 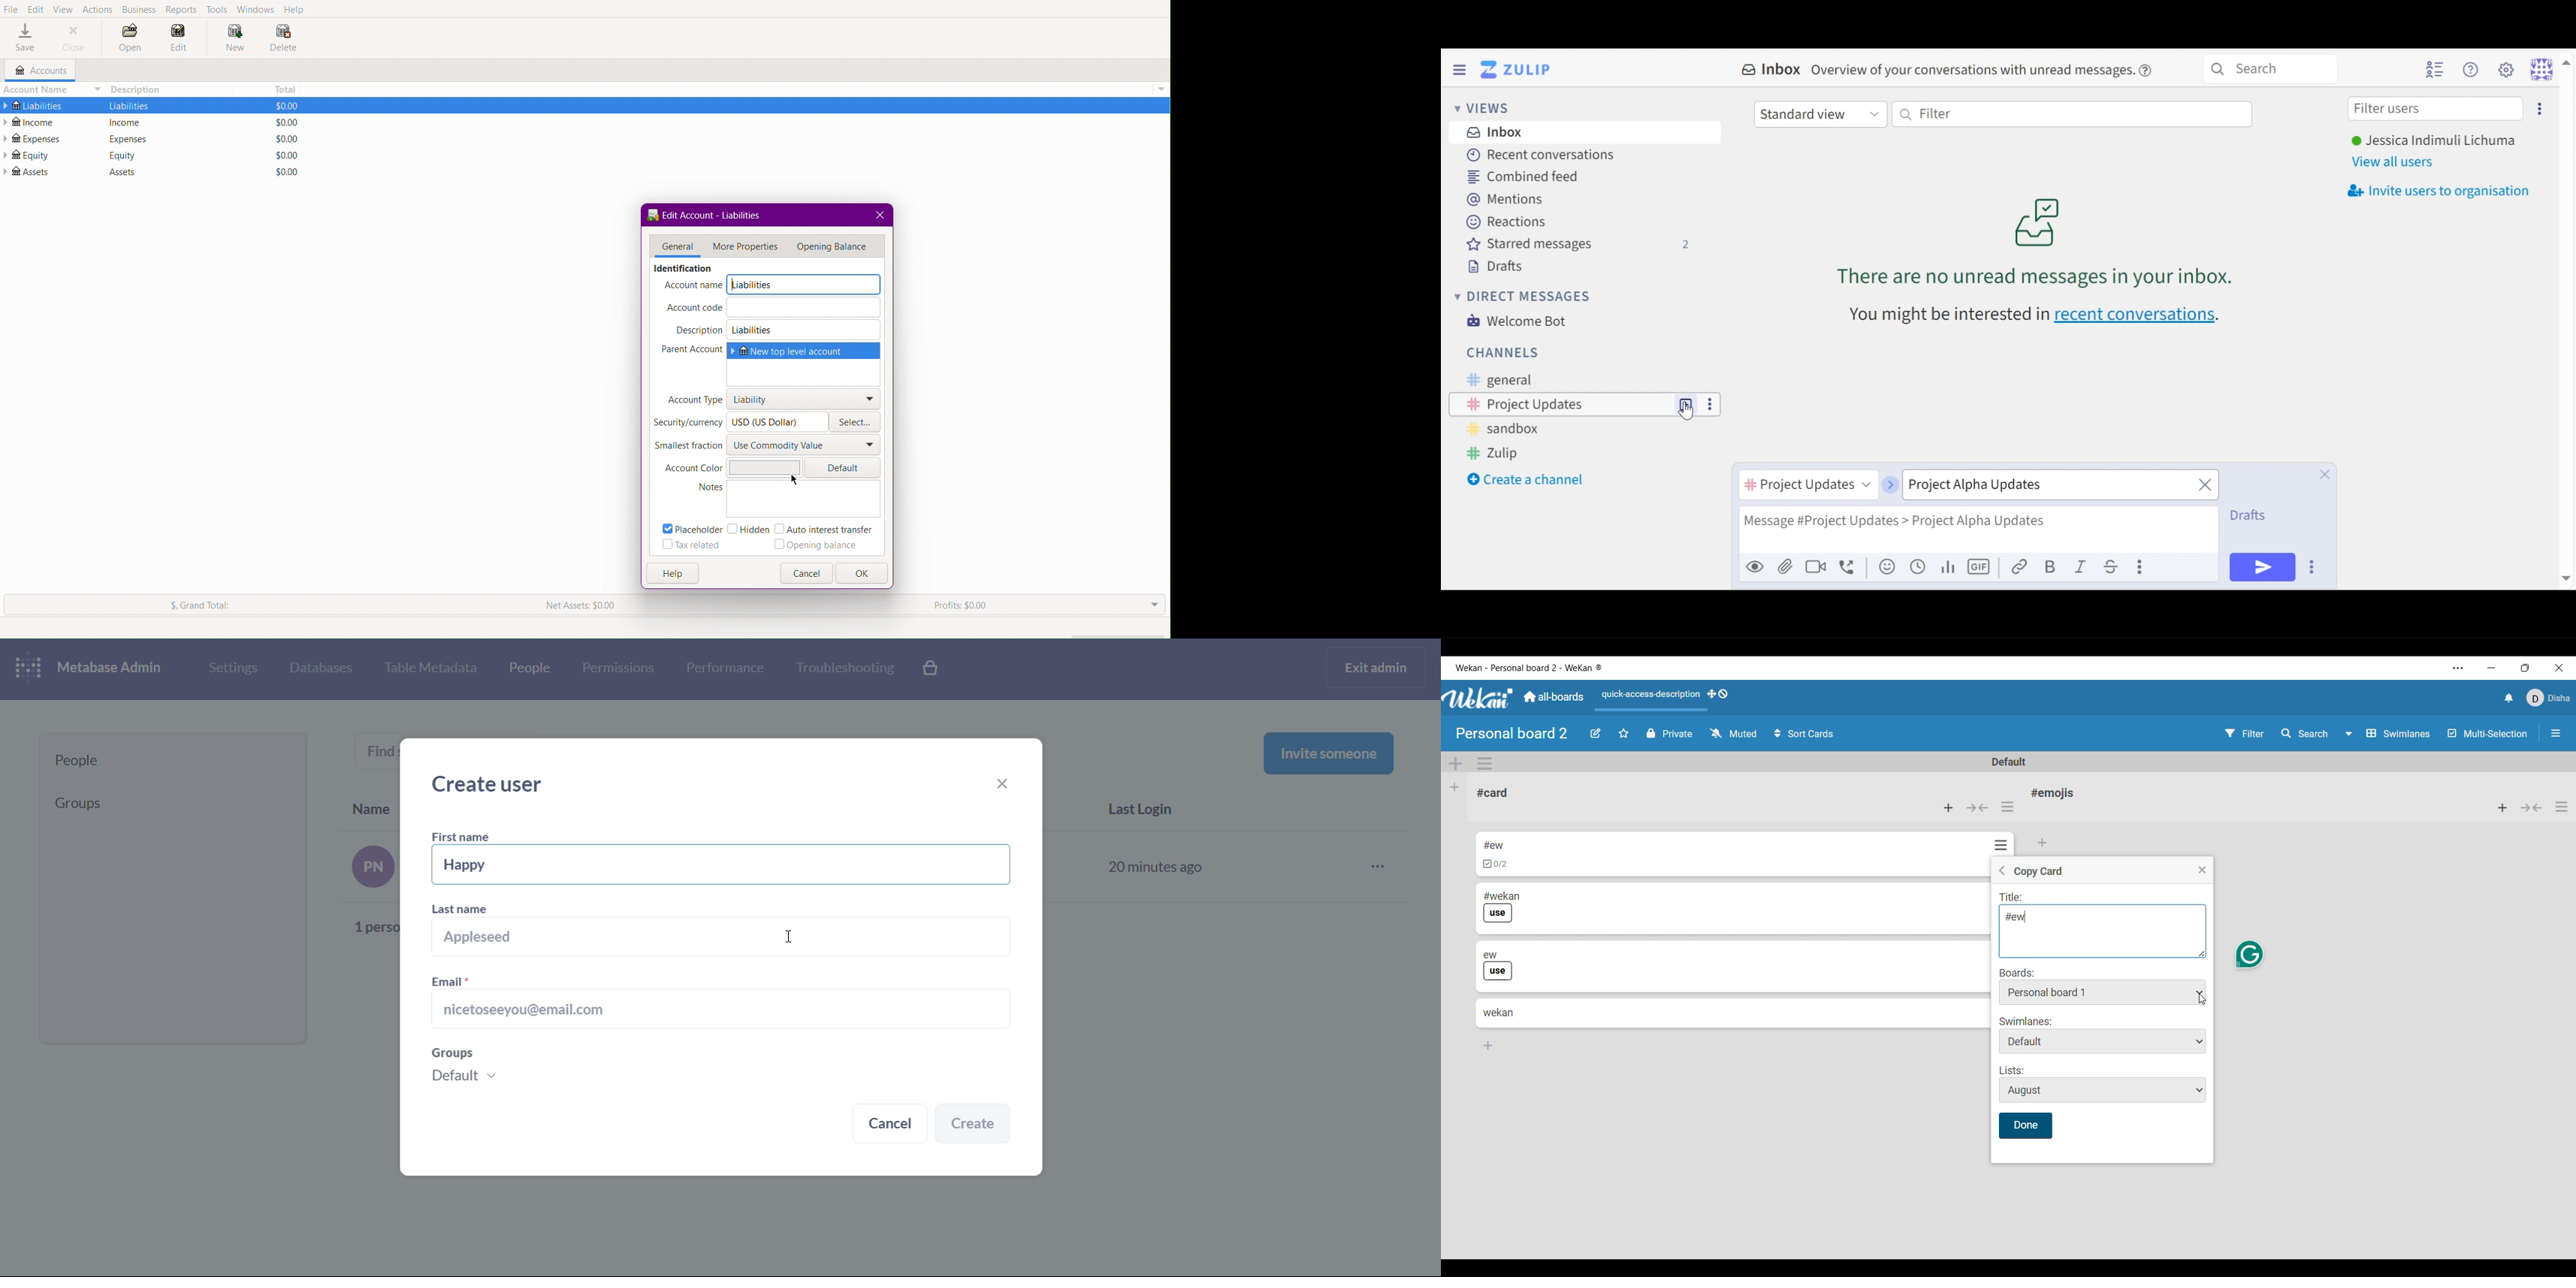 I want to click on $0.00, so click(x=281, y=172).